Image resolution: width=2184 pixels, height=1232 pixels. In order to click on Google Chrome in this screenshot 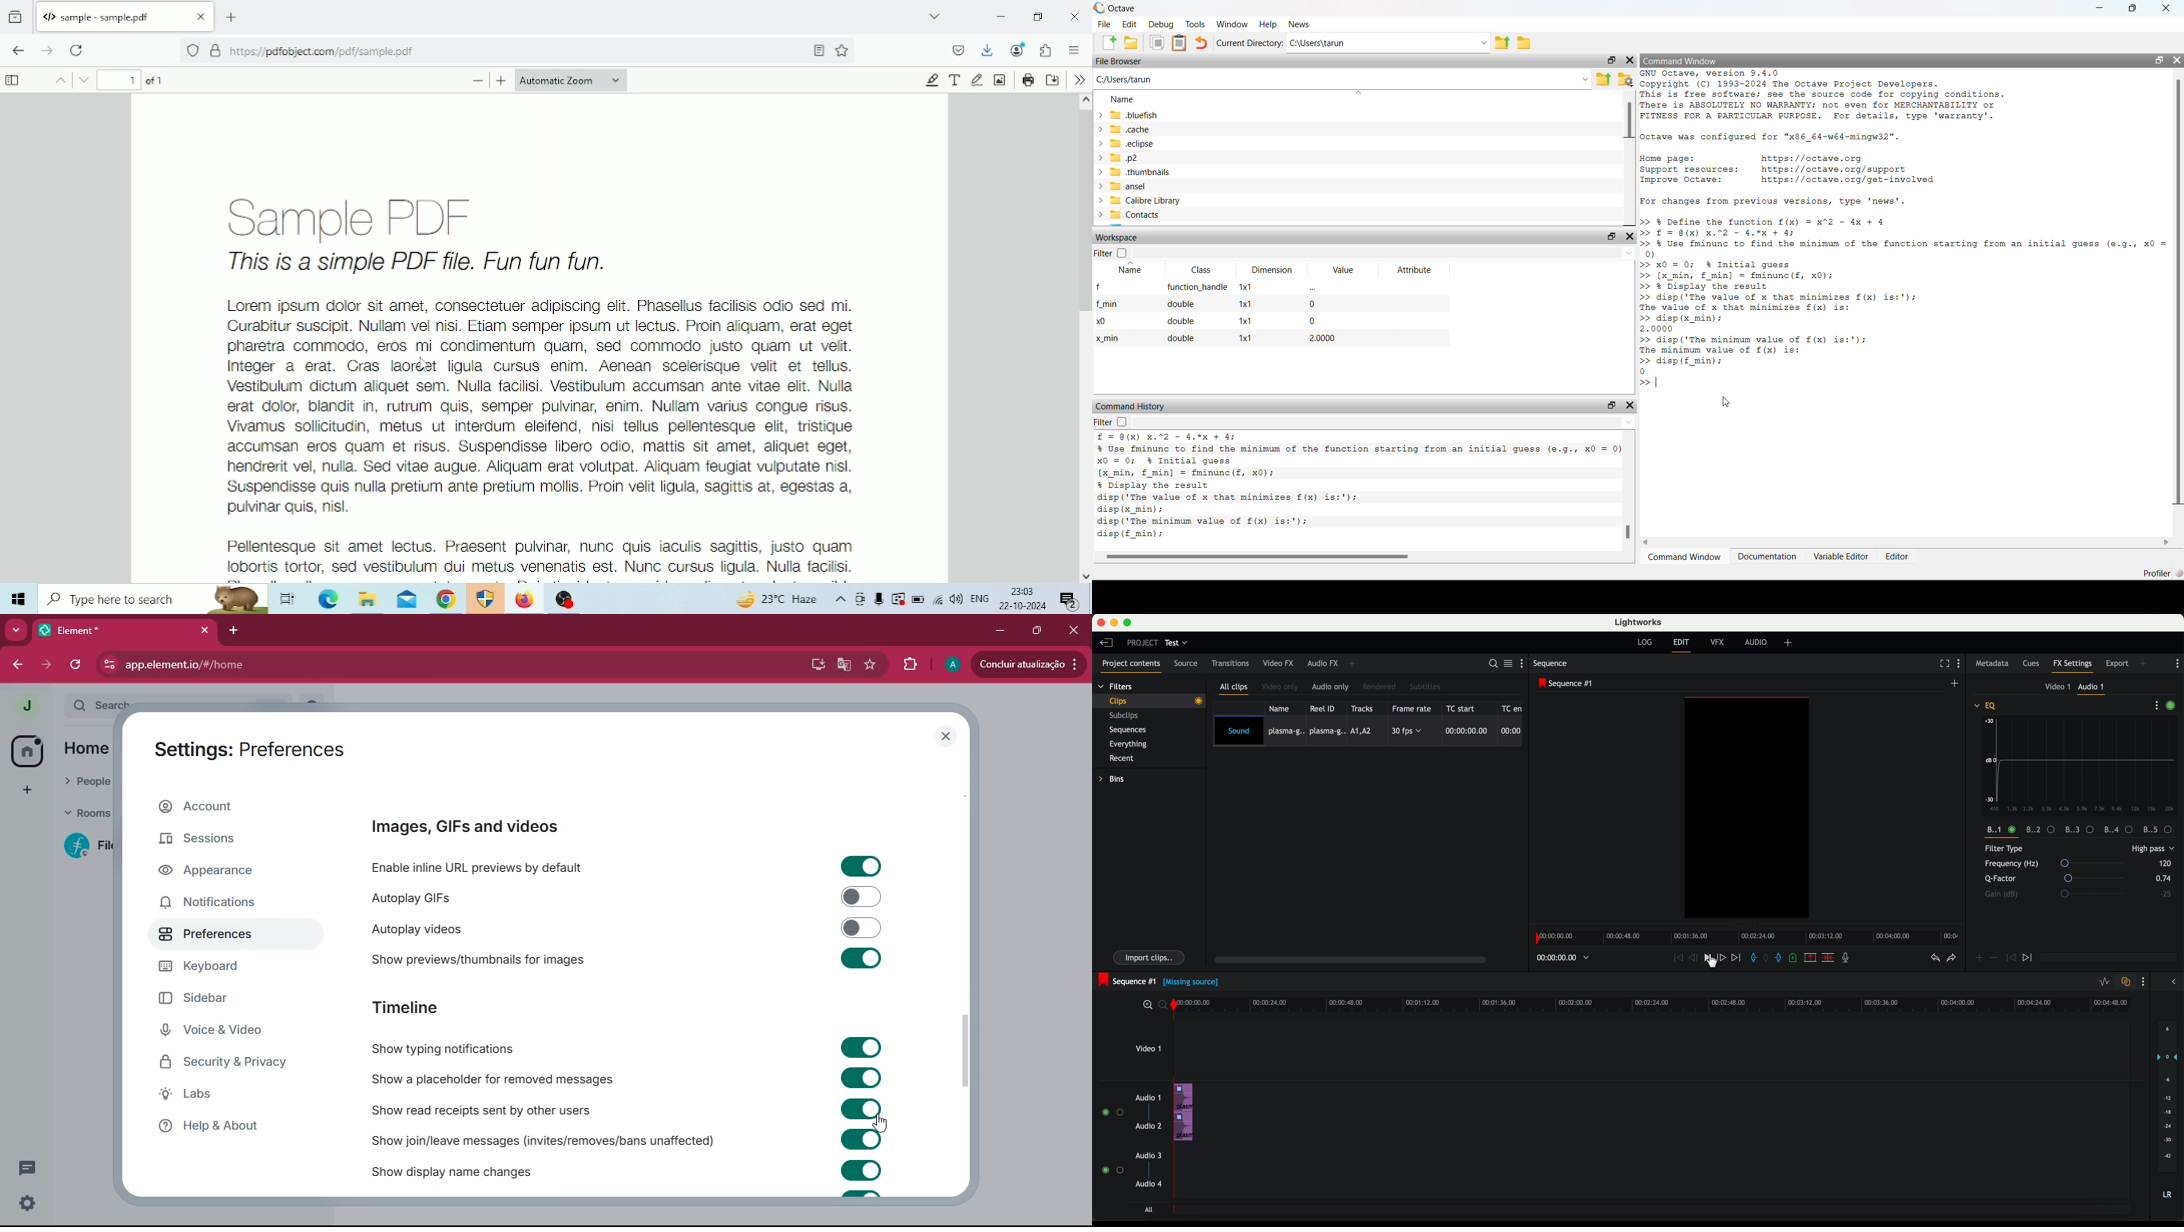, I will do `click(446, 599)`.